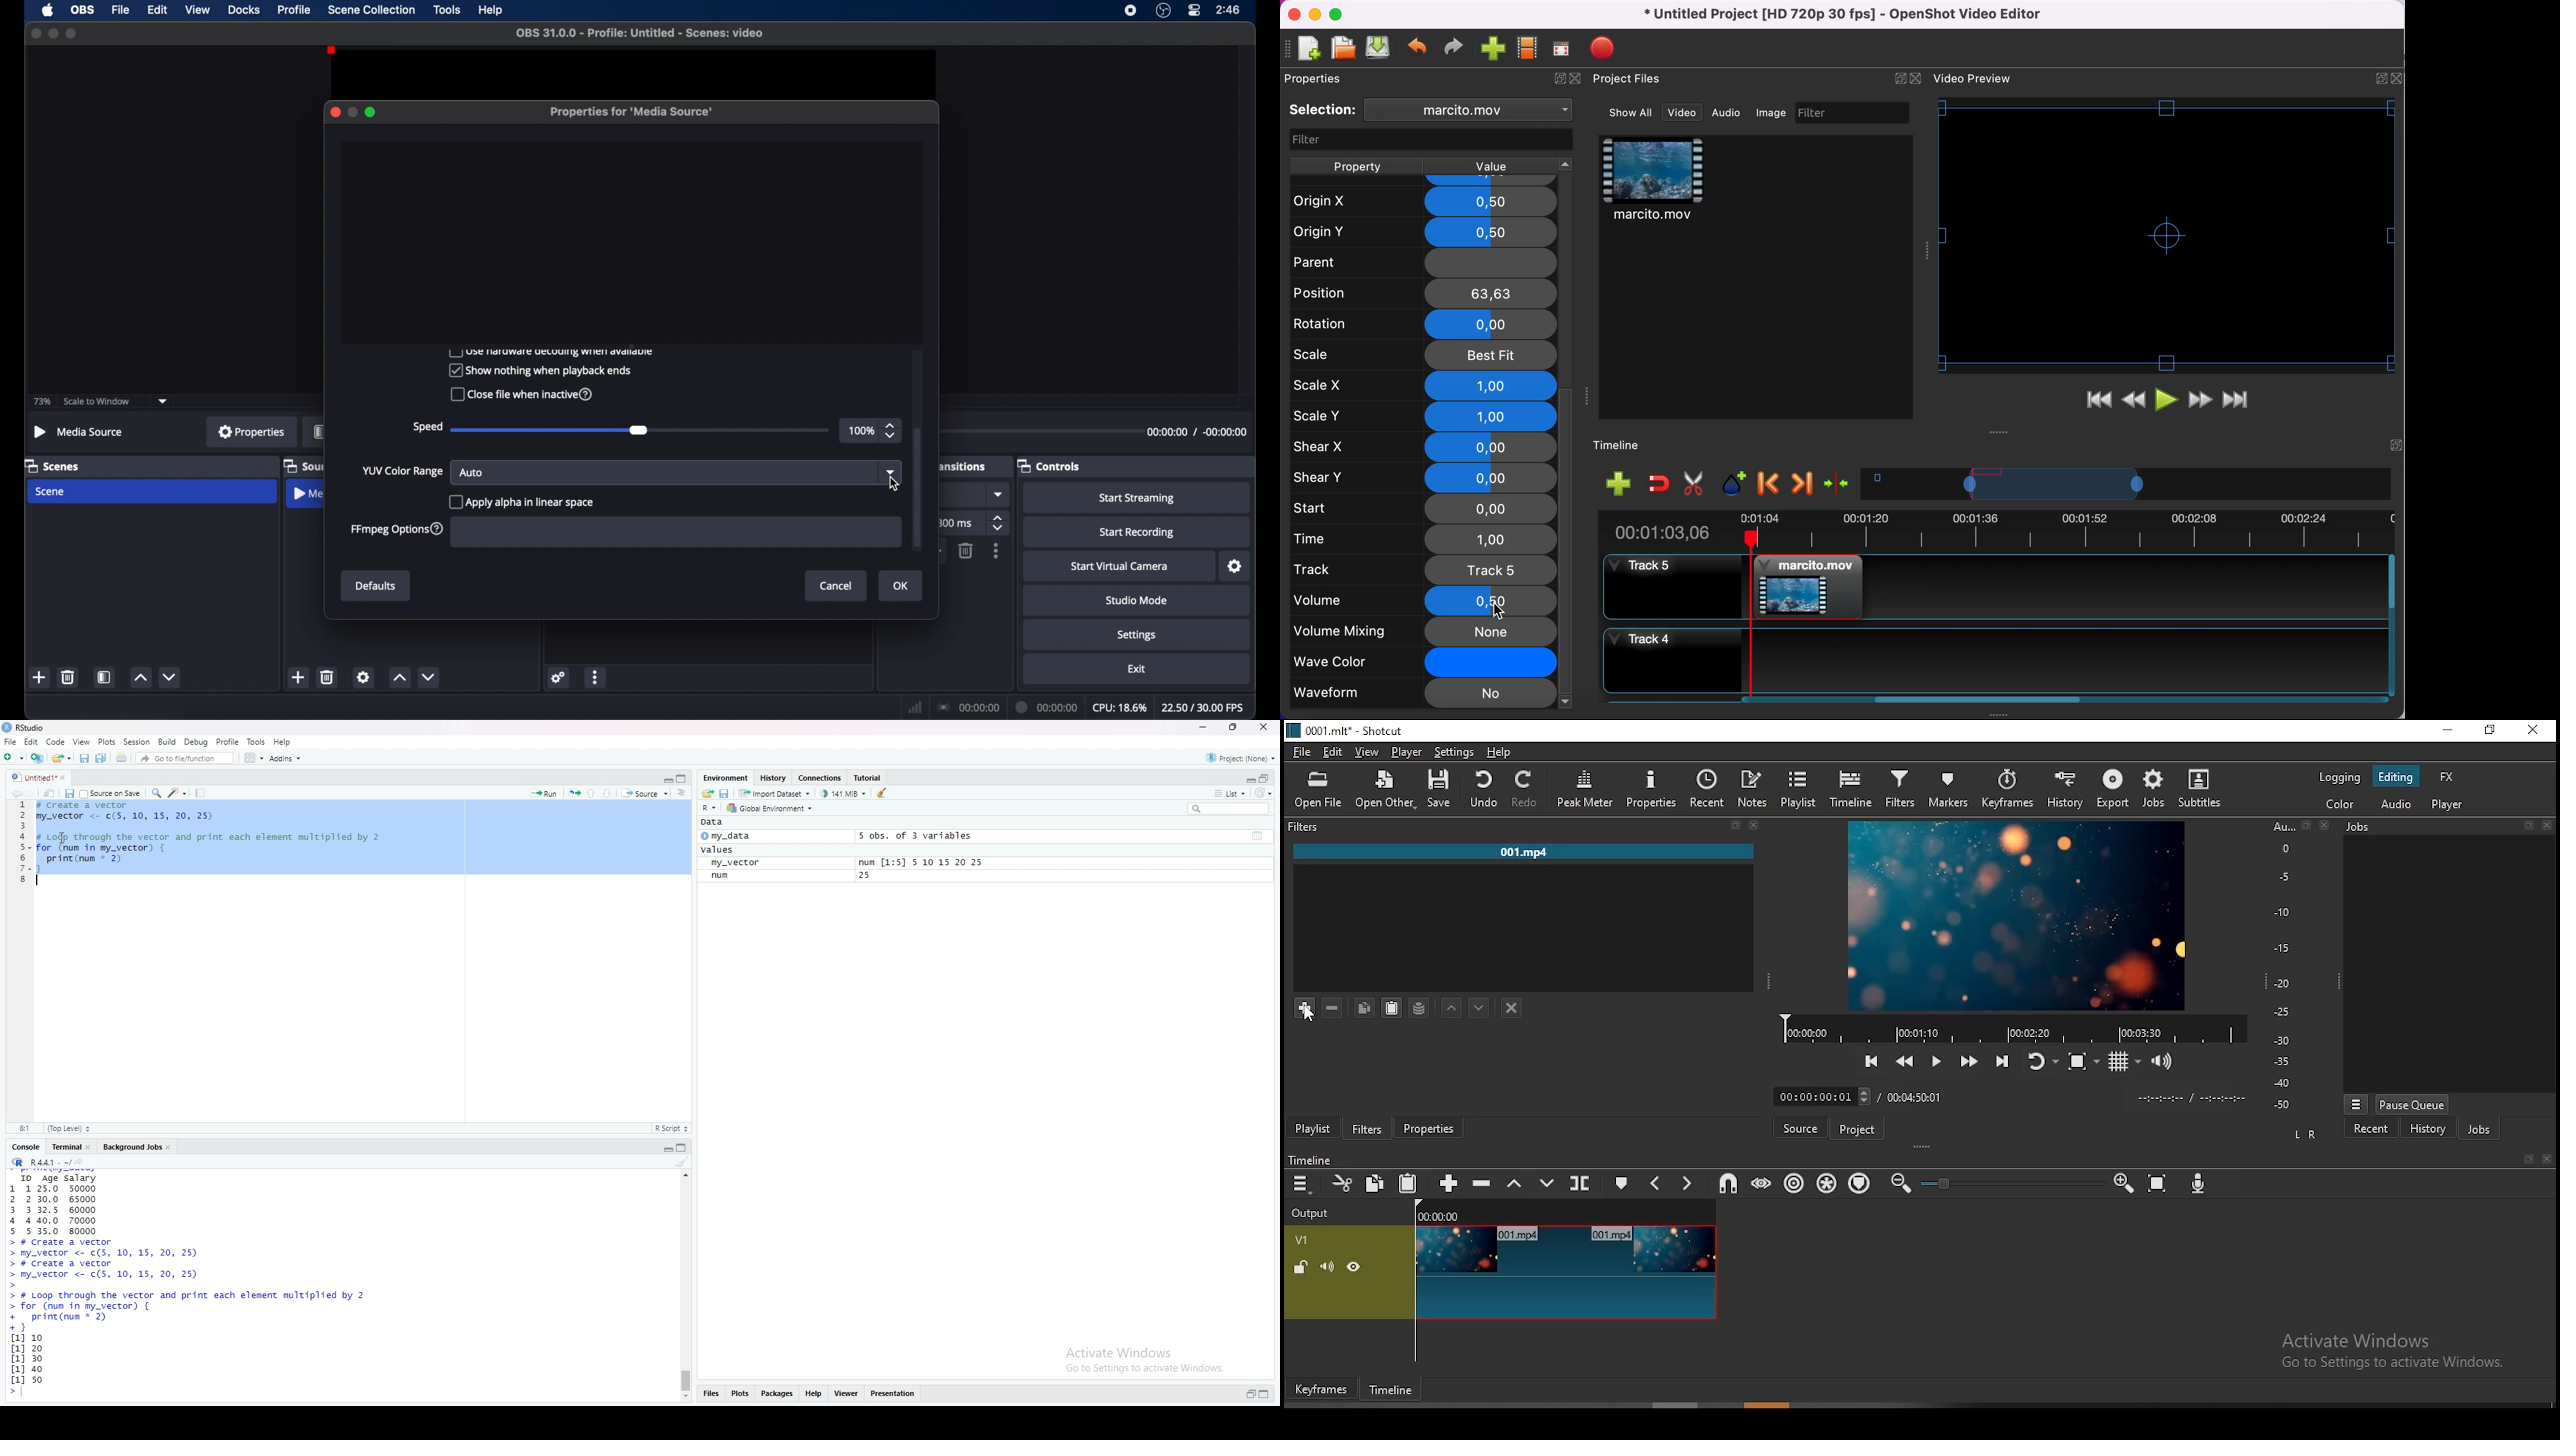 The image size is (2576, 1456). I want to click on cursor, so click(1310, 1016).